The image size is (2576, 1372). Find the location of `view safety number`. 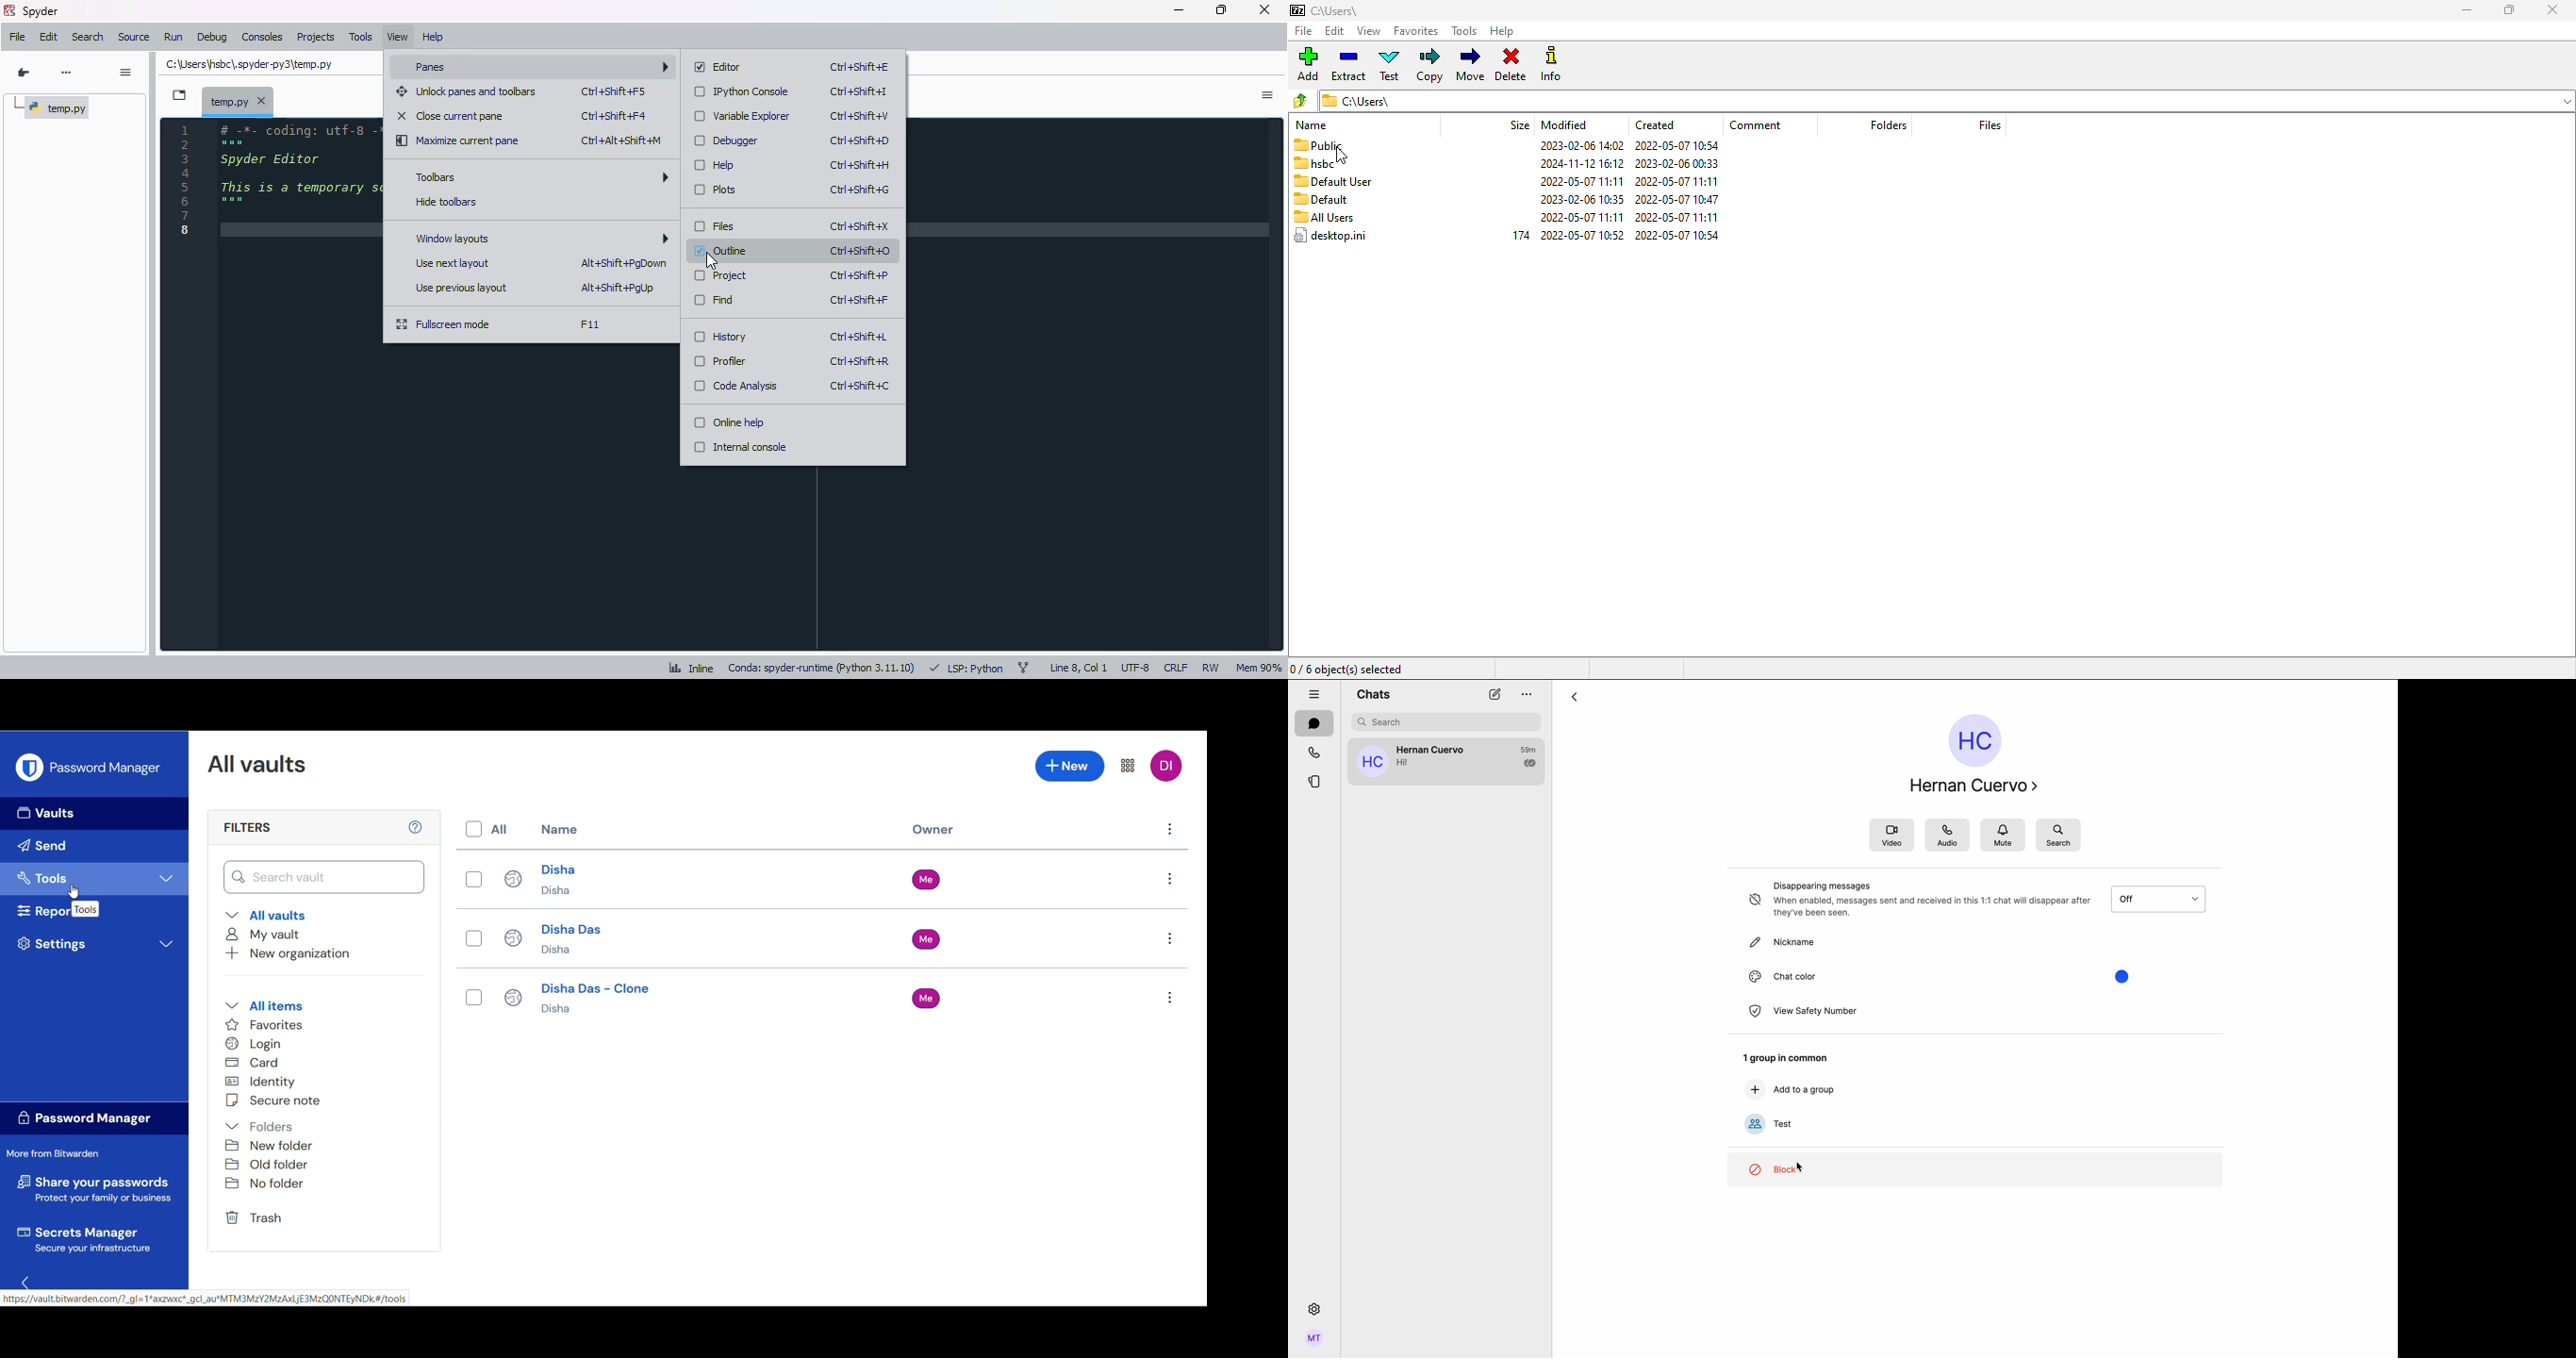

view safety number is located at coordinates (1802, 1011).